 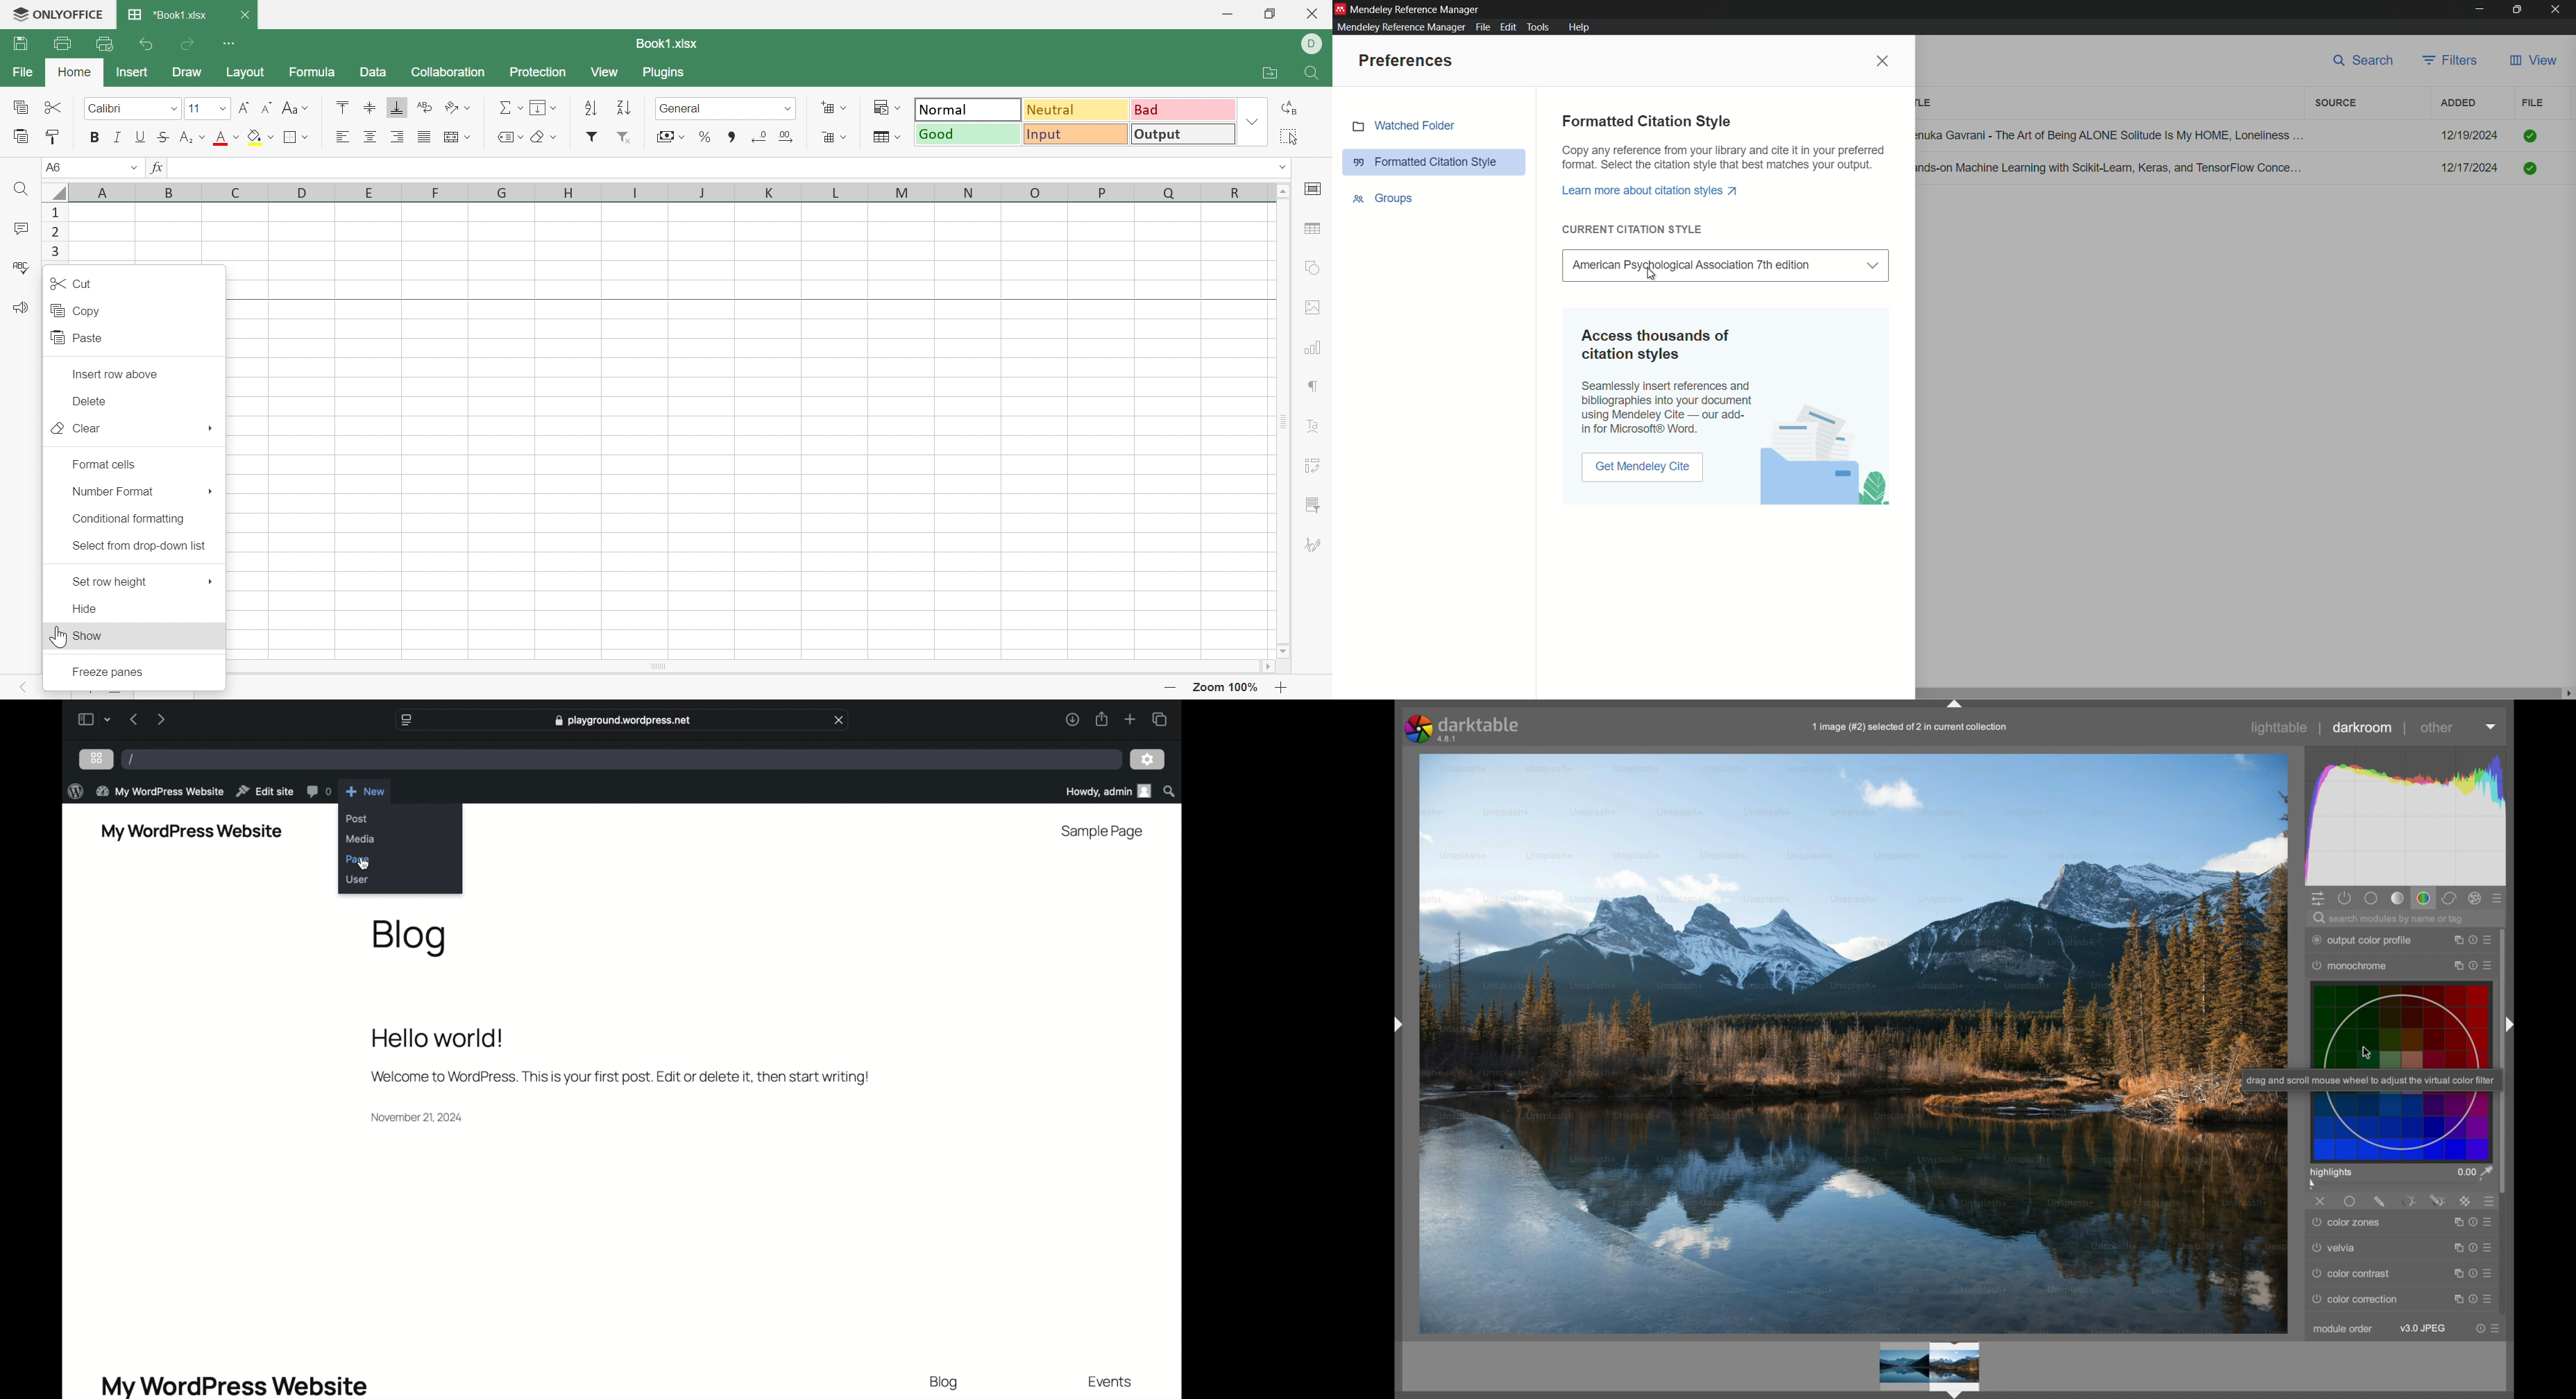 What do you see at coordinates (542, 105) in the screenshot?
I see `Fill` at bounding box center [542, 105].